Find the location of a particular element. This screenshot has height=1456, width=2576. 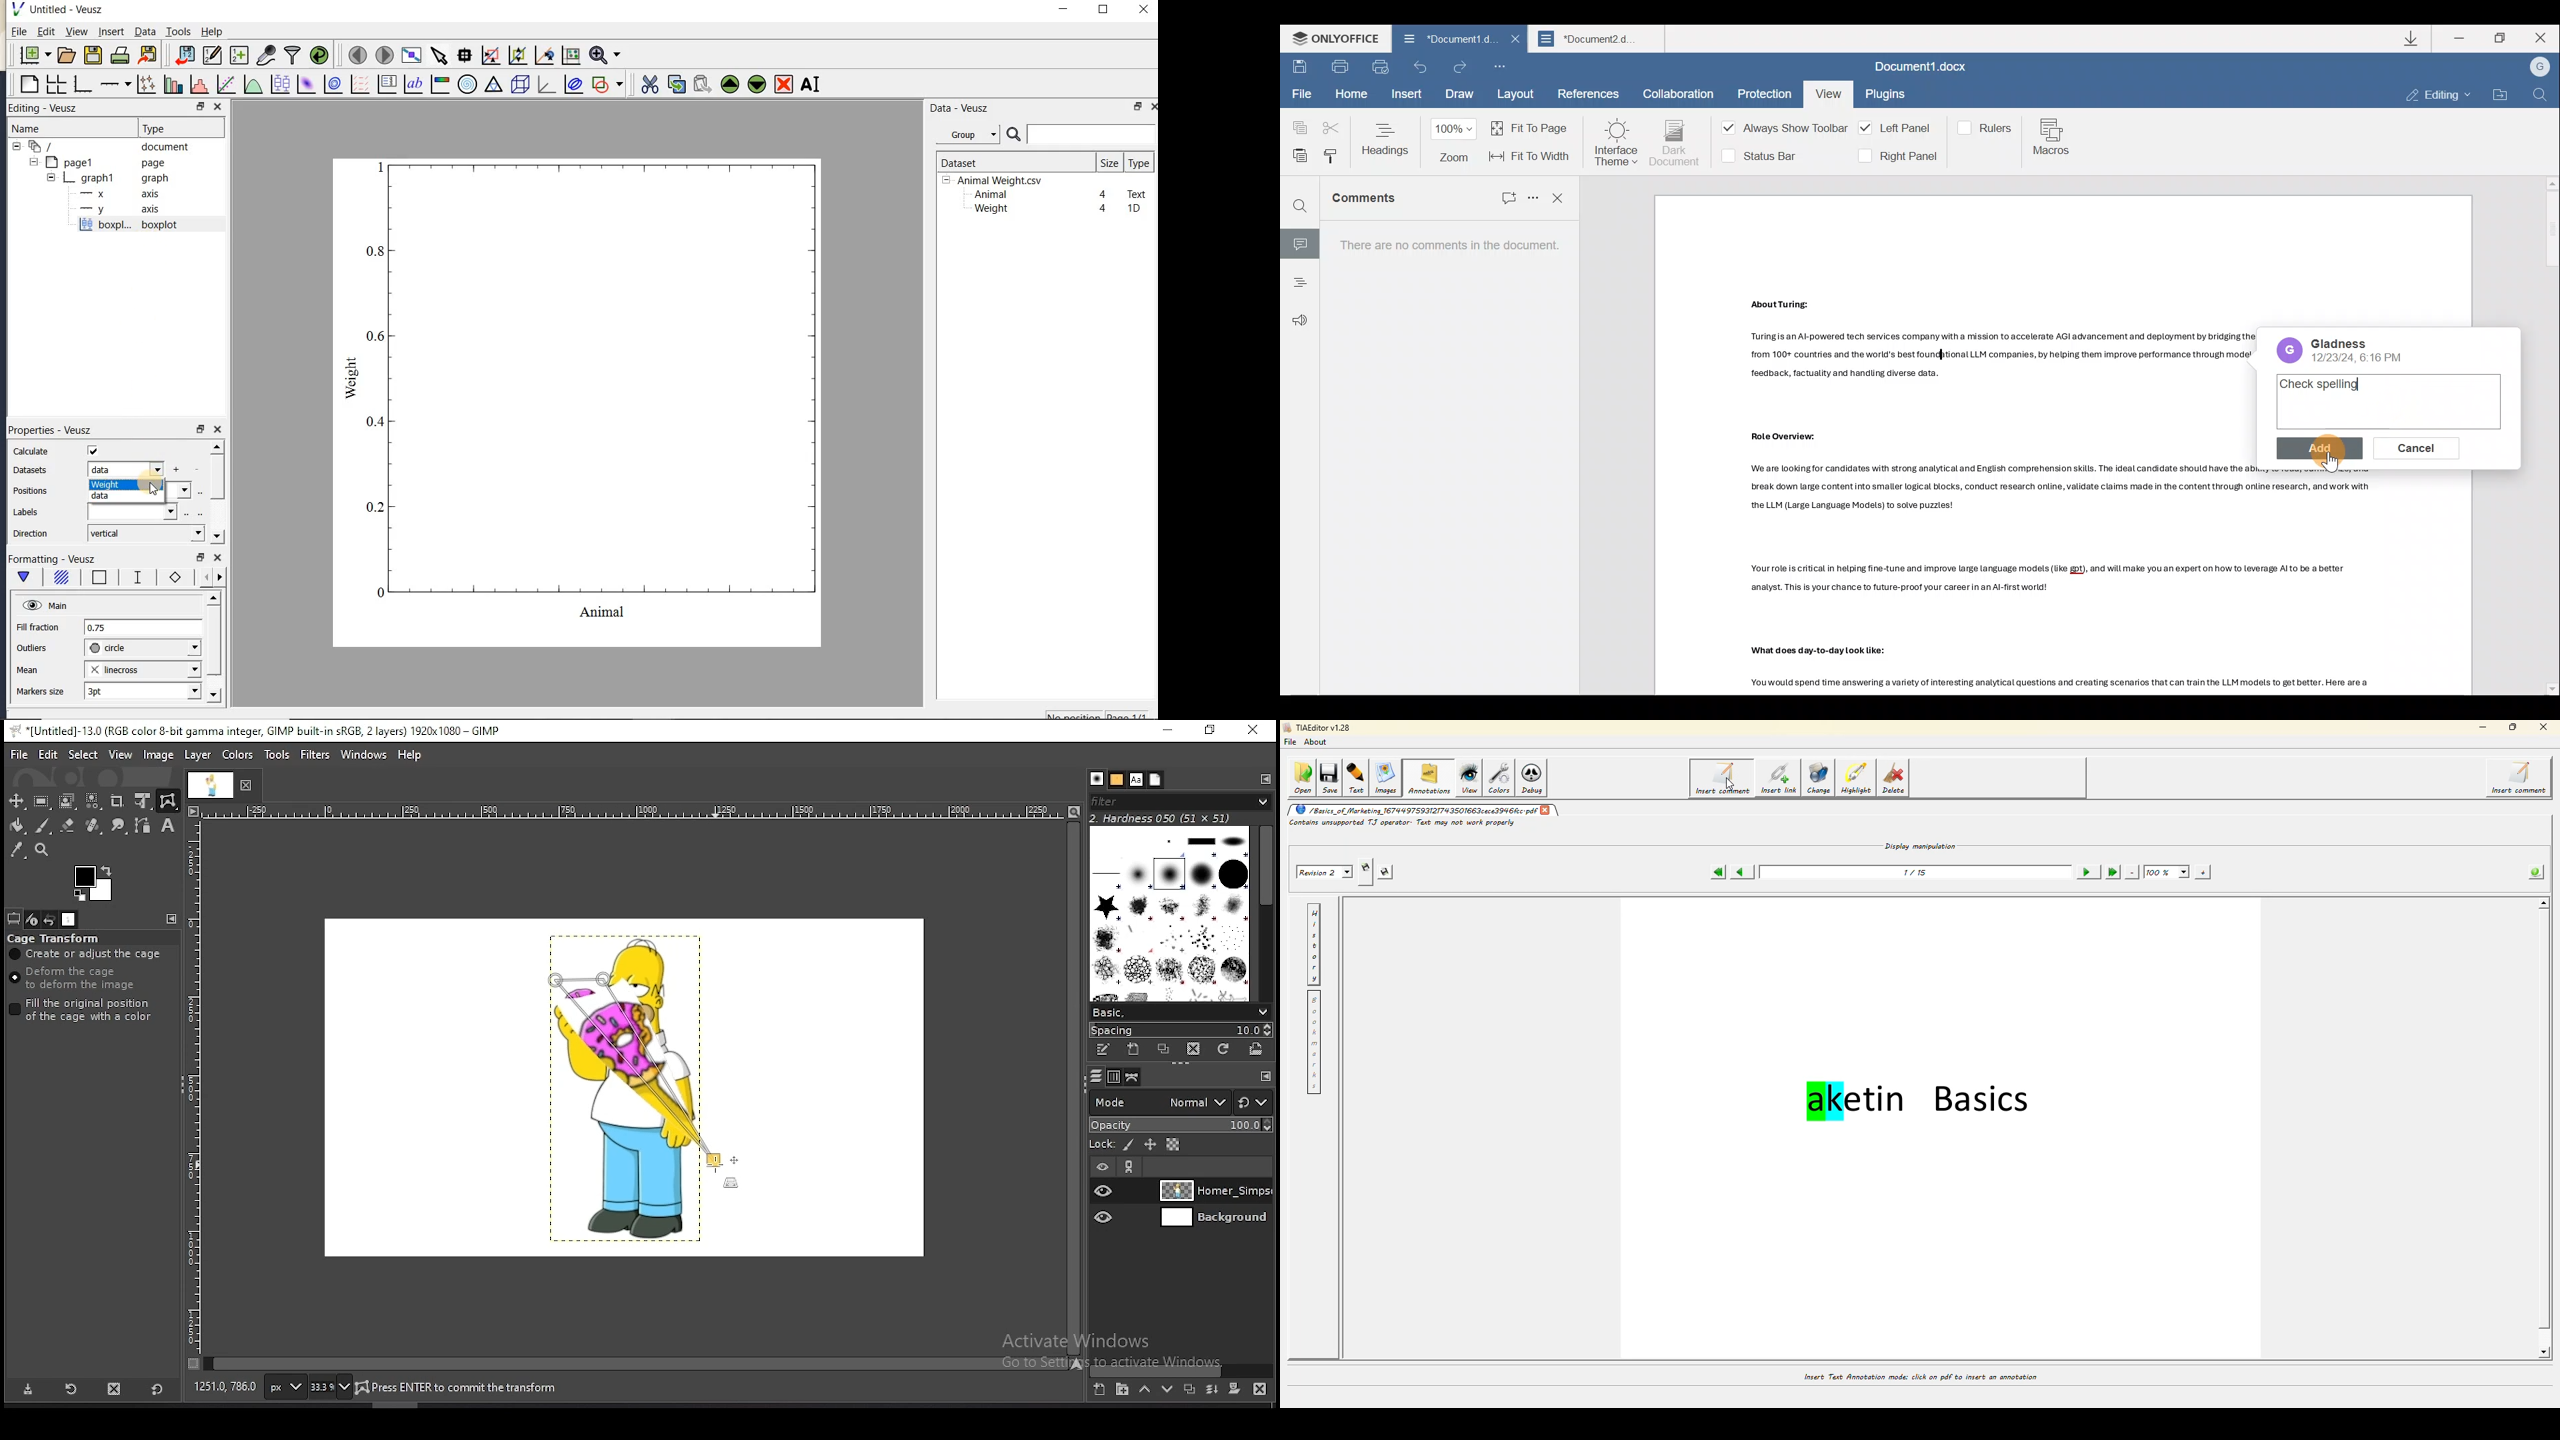

Comments is located at coordinates (1381, 203).